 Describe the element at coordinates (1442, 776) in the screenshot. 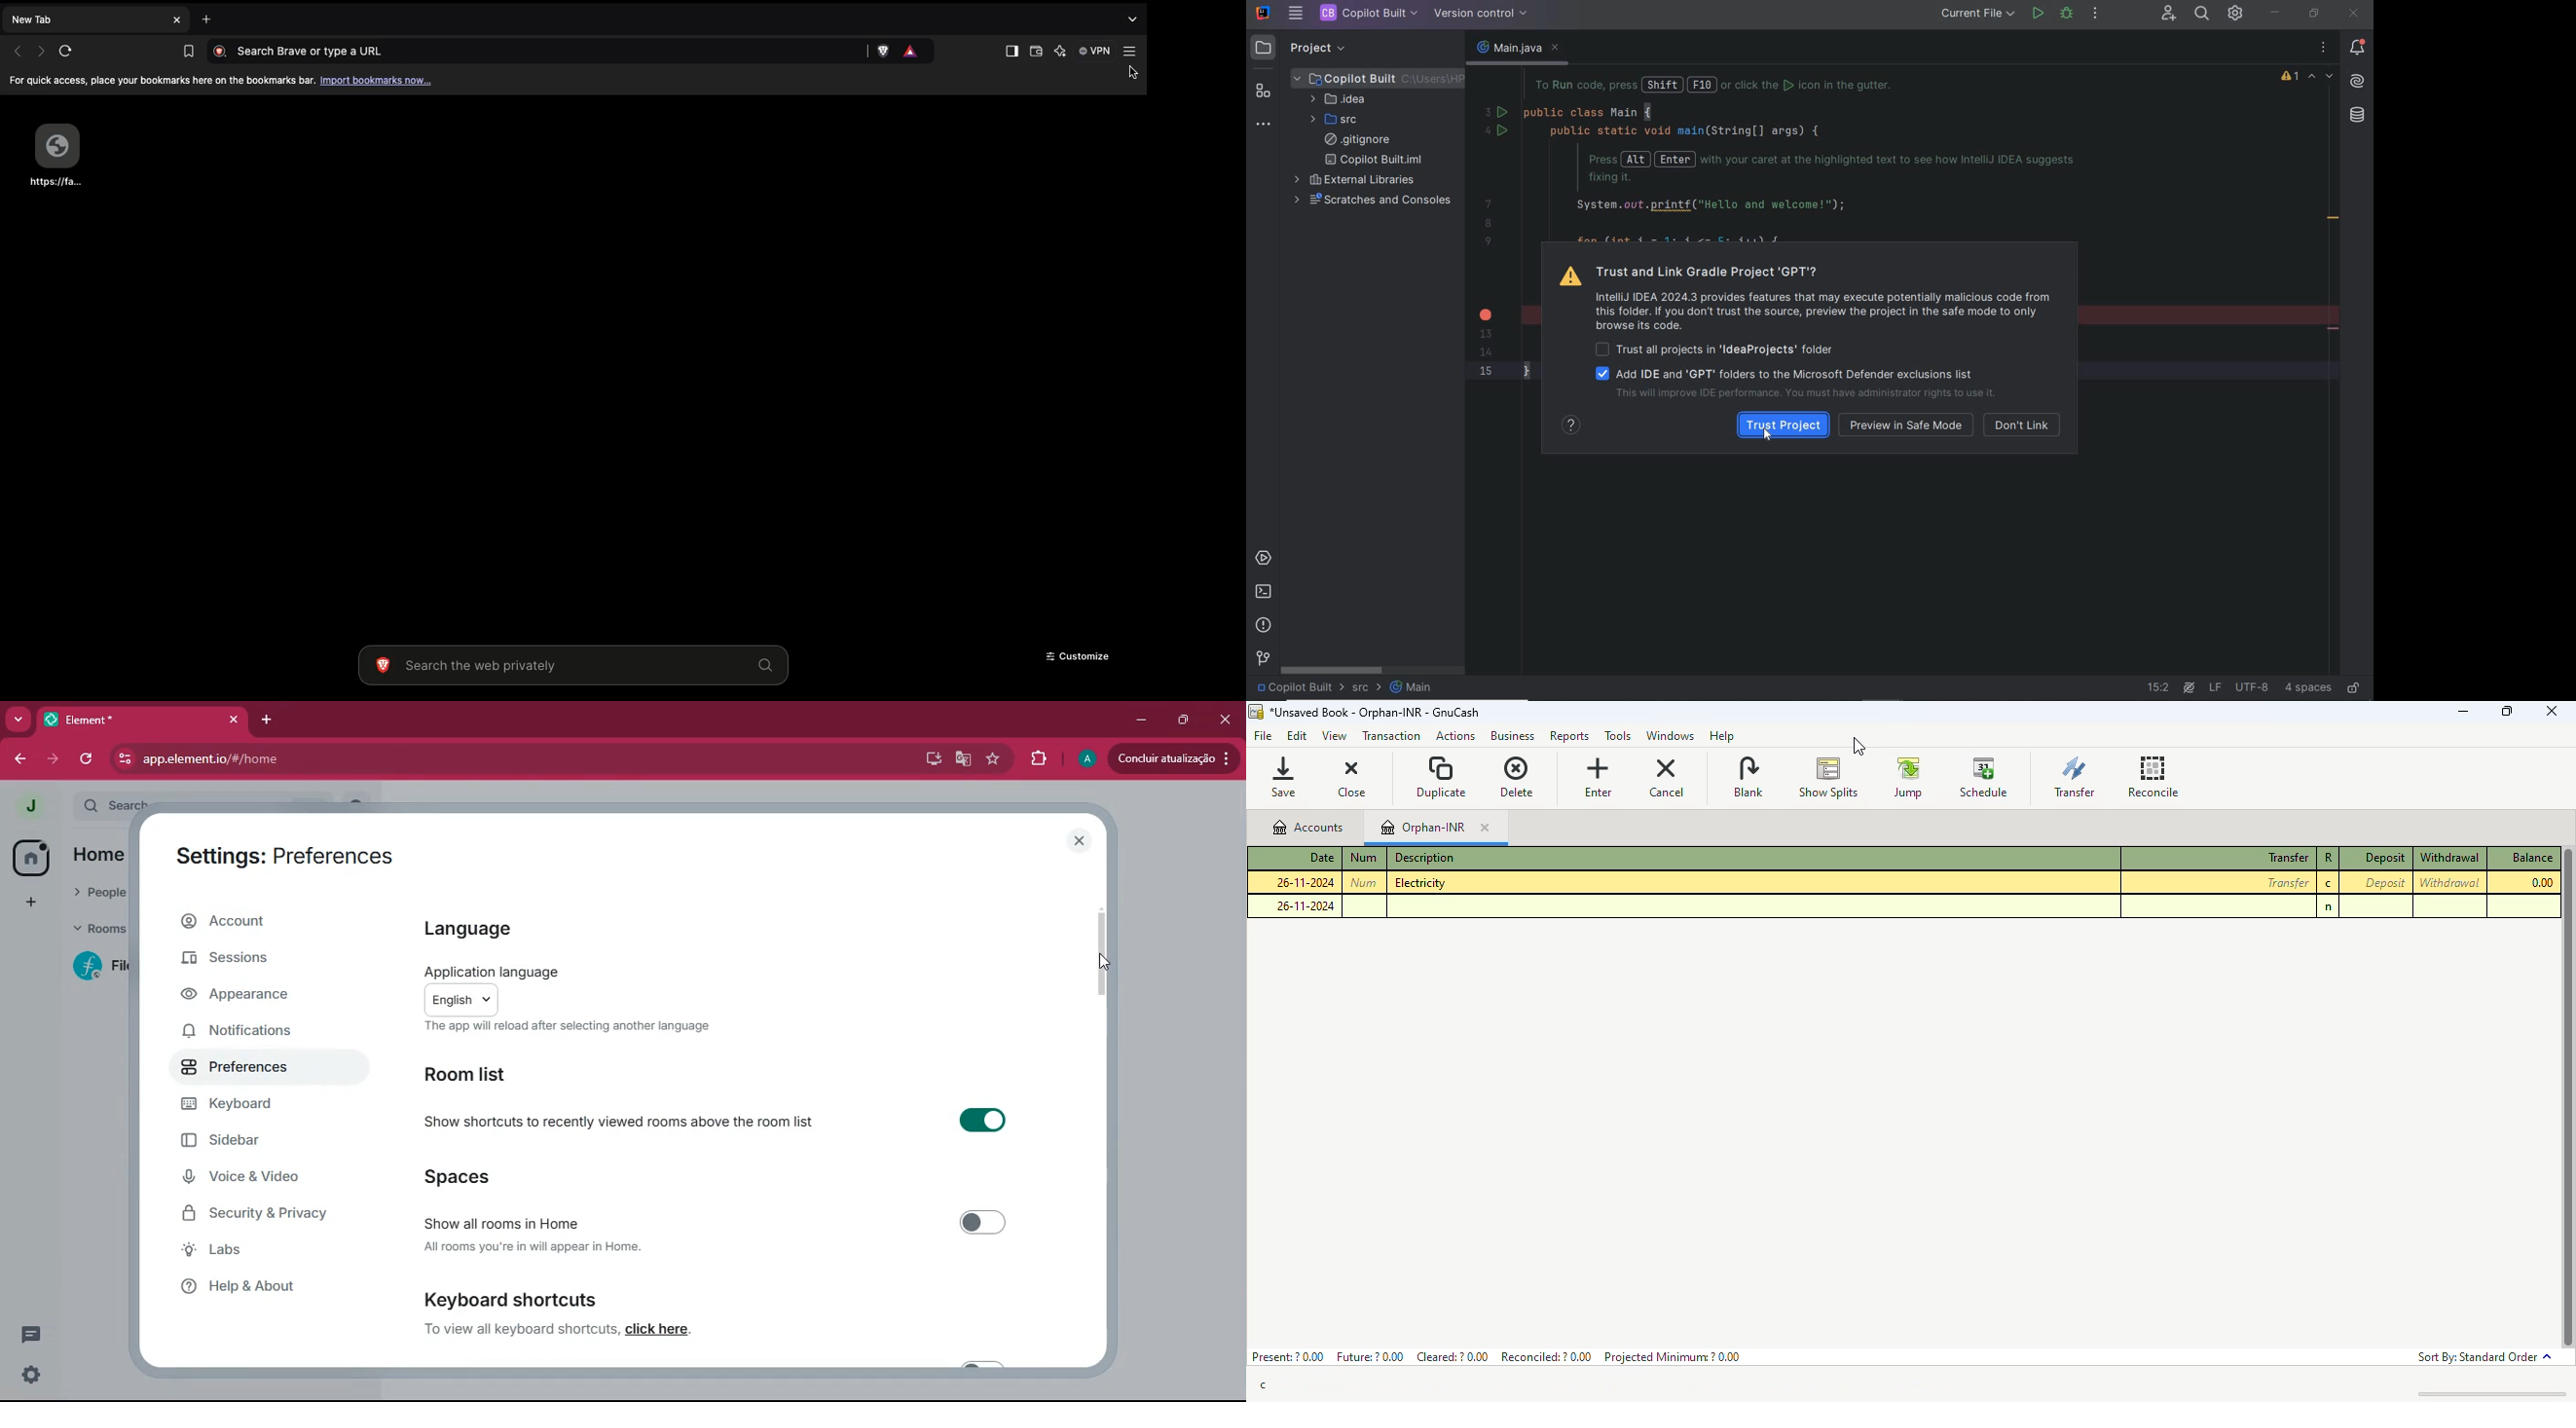

I see `duplicate` at that location.